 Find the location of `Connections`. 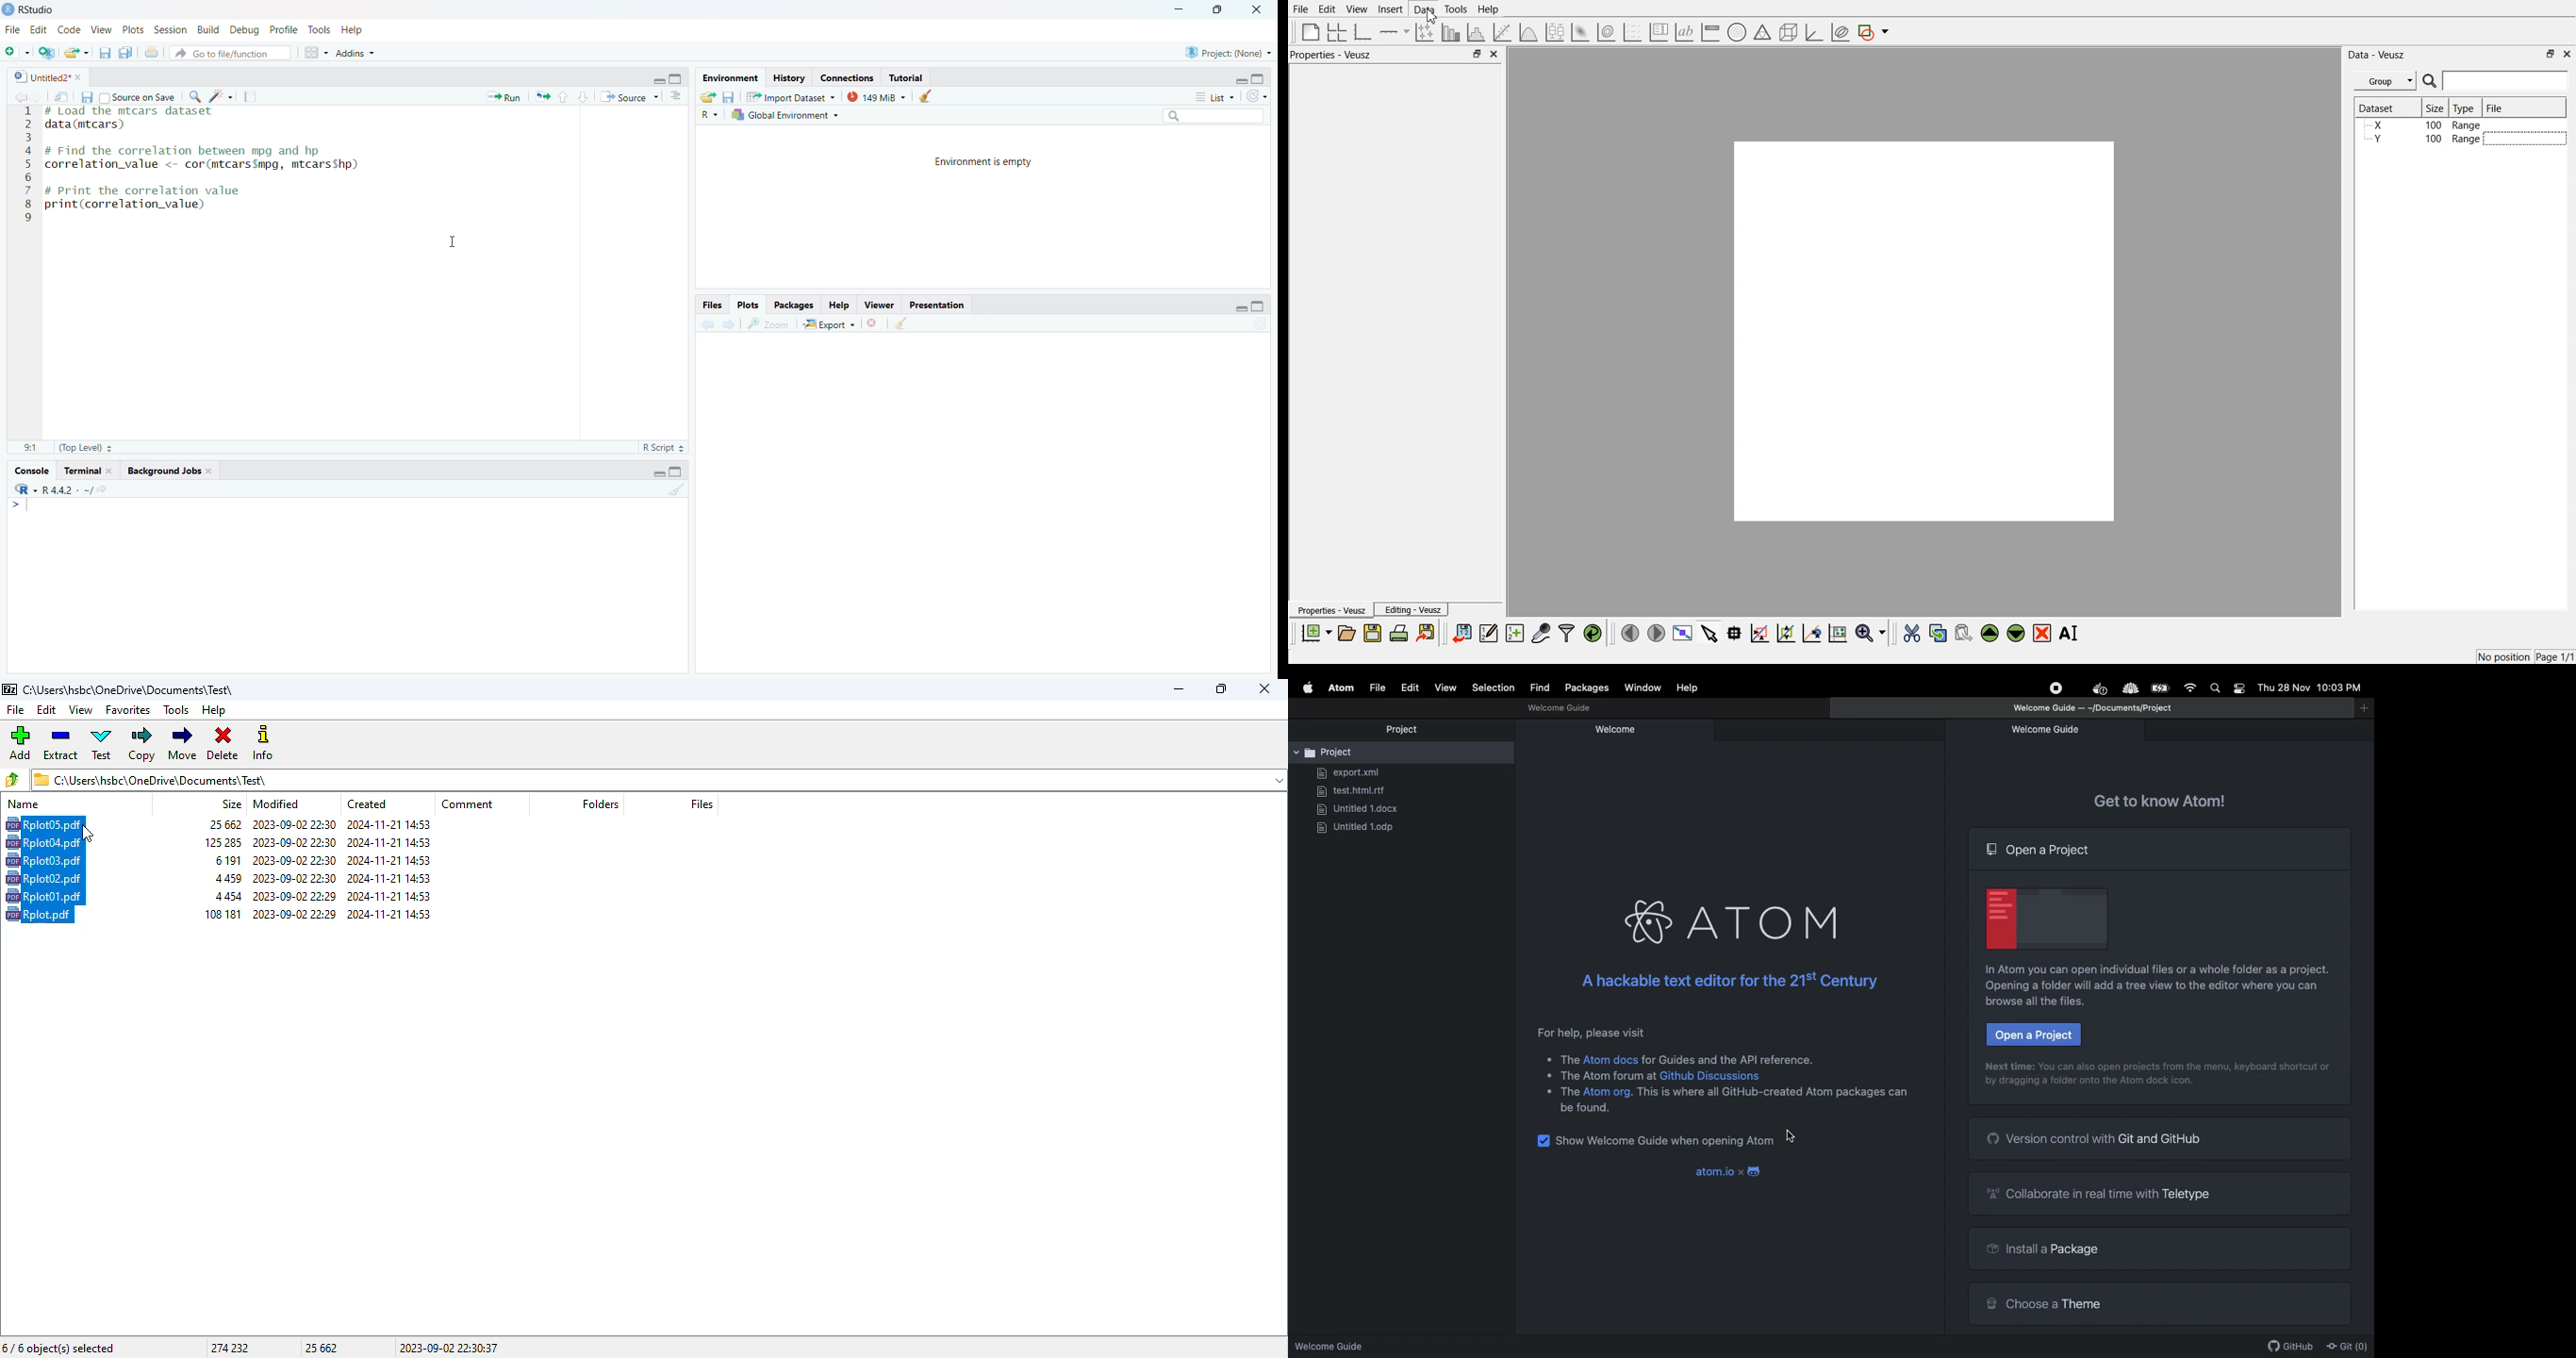

Connections is located at coordinates (847, 78).